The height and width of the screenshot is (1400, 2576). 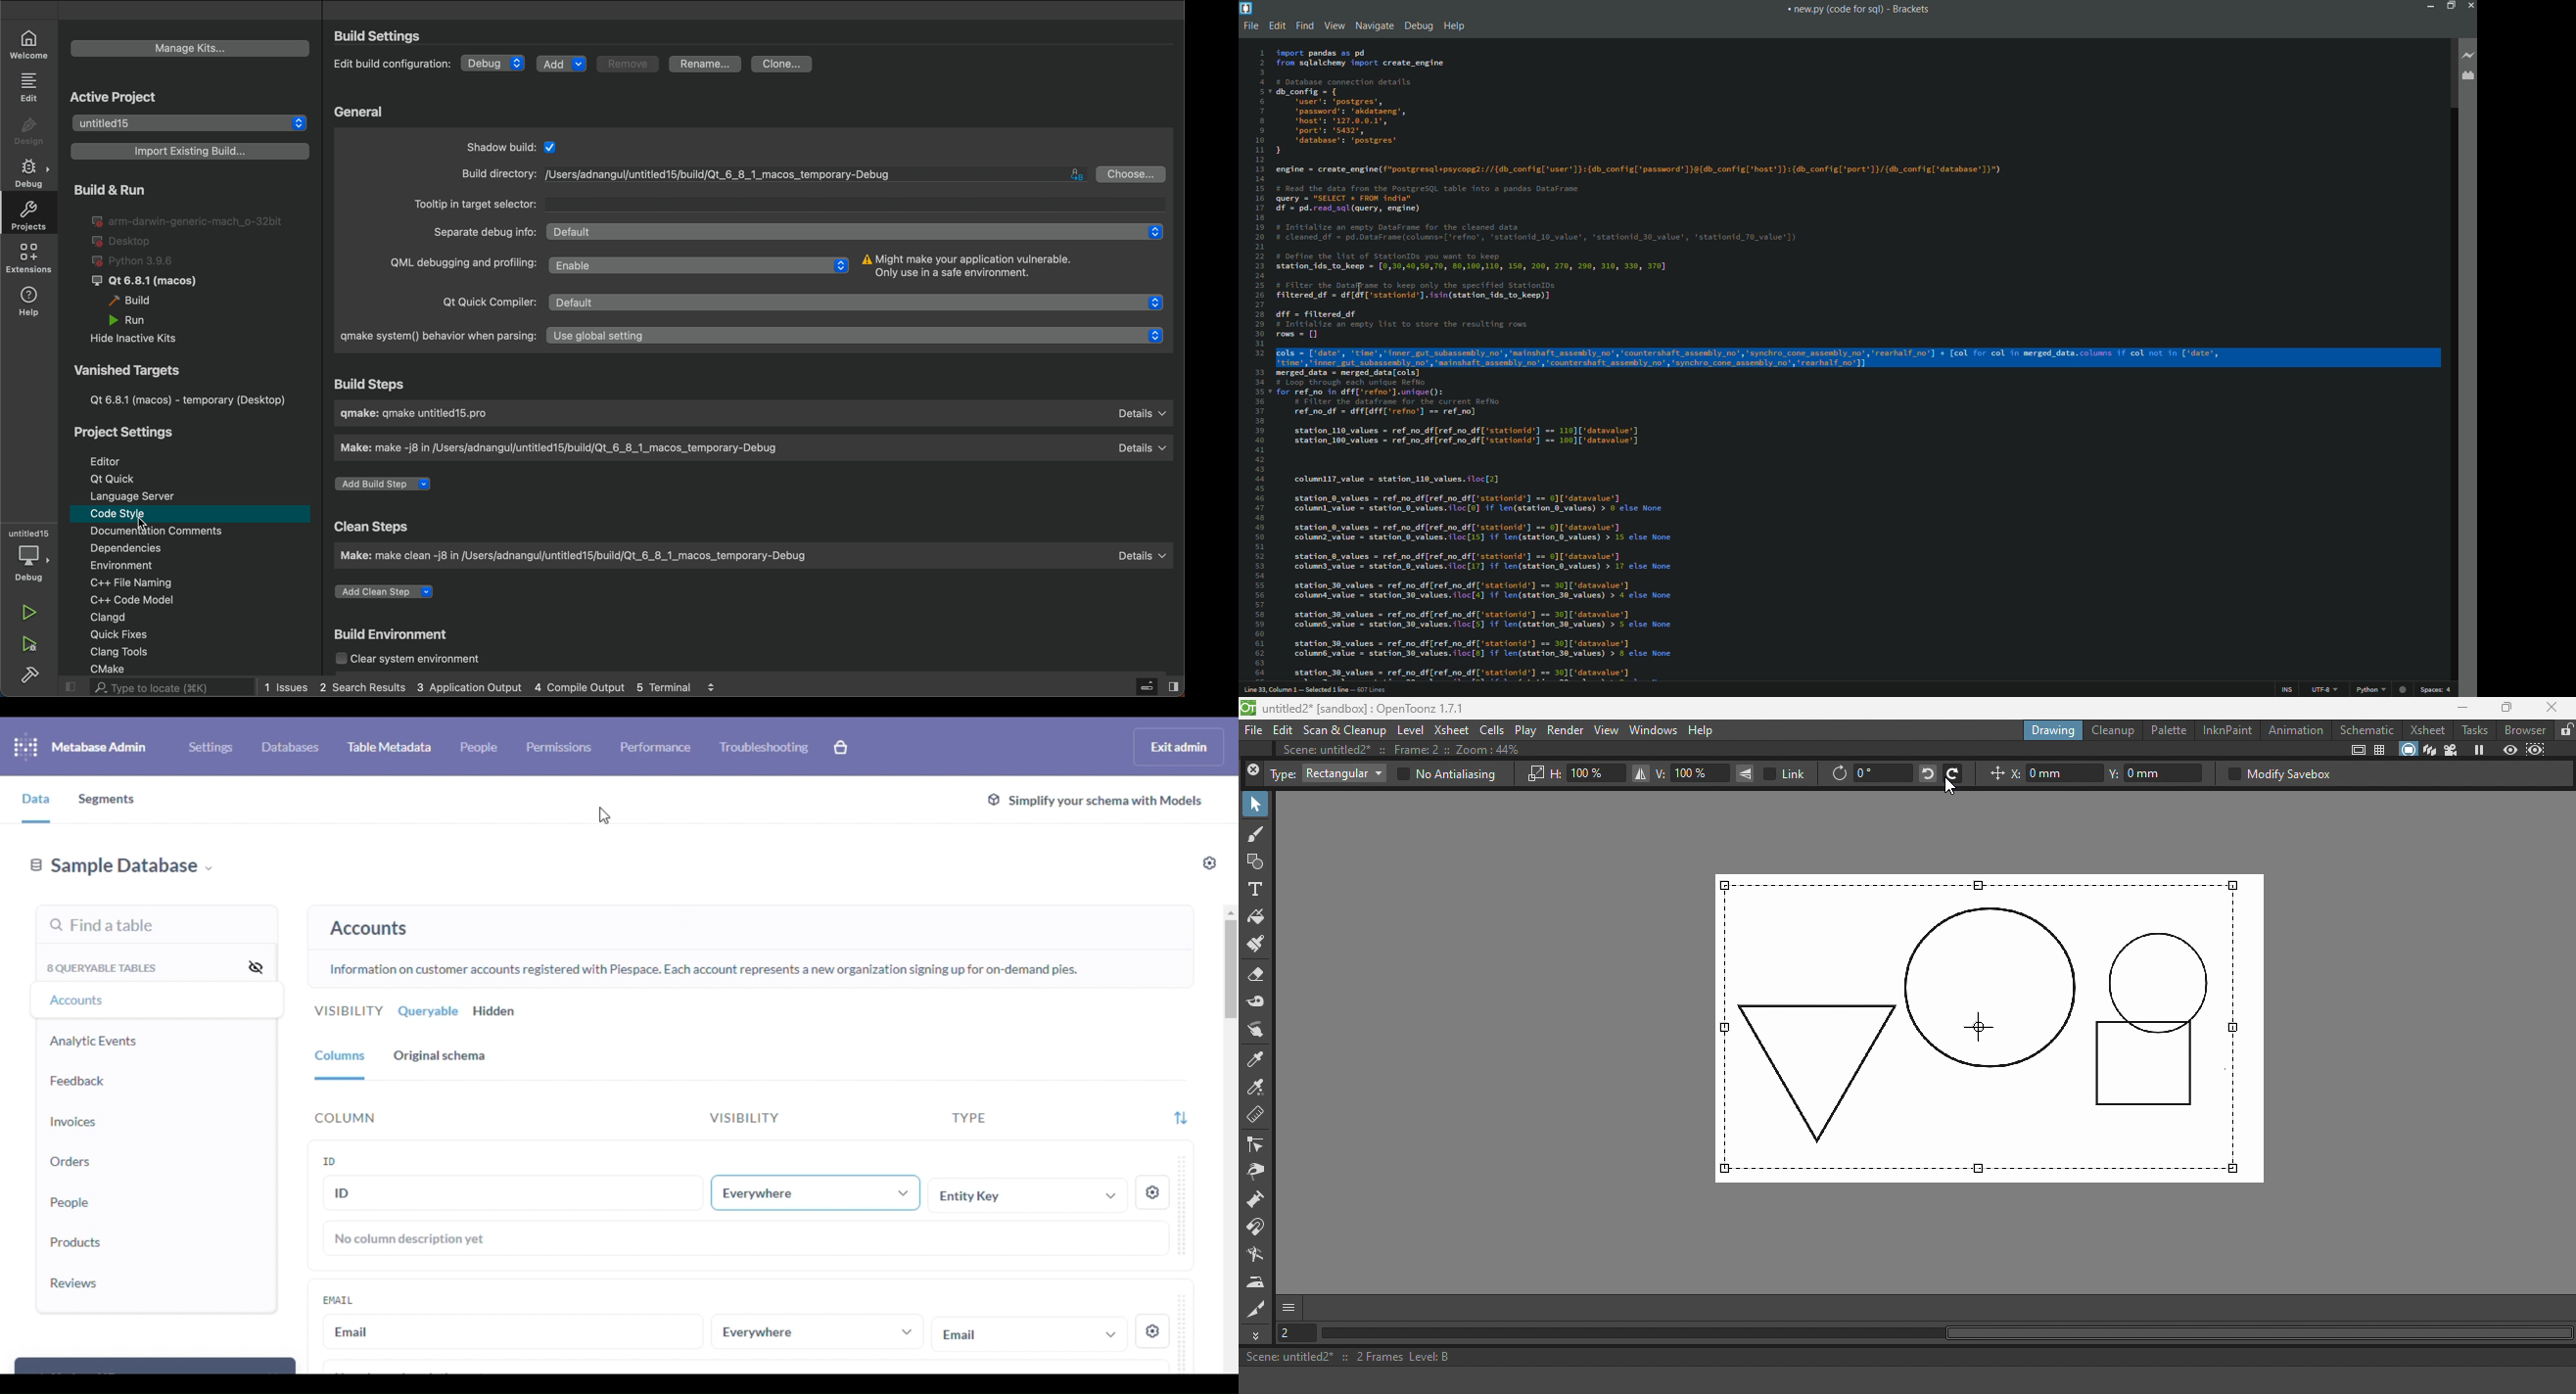 I want to click on build, so click(x=30, y=676).